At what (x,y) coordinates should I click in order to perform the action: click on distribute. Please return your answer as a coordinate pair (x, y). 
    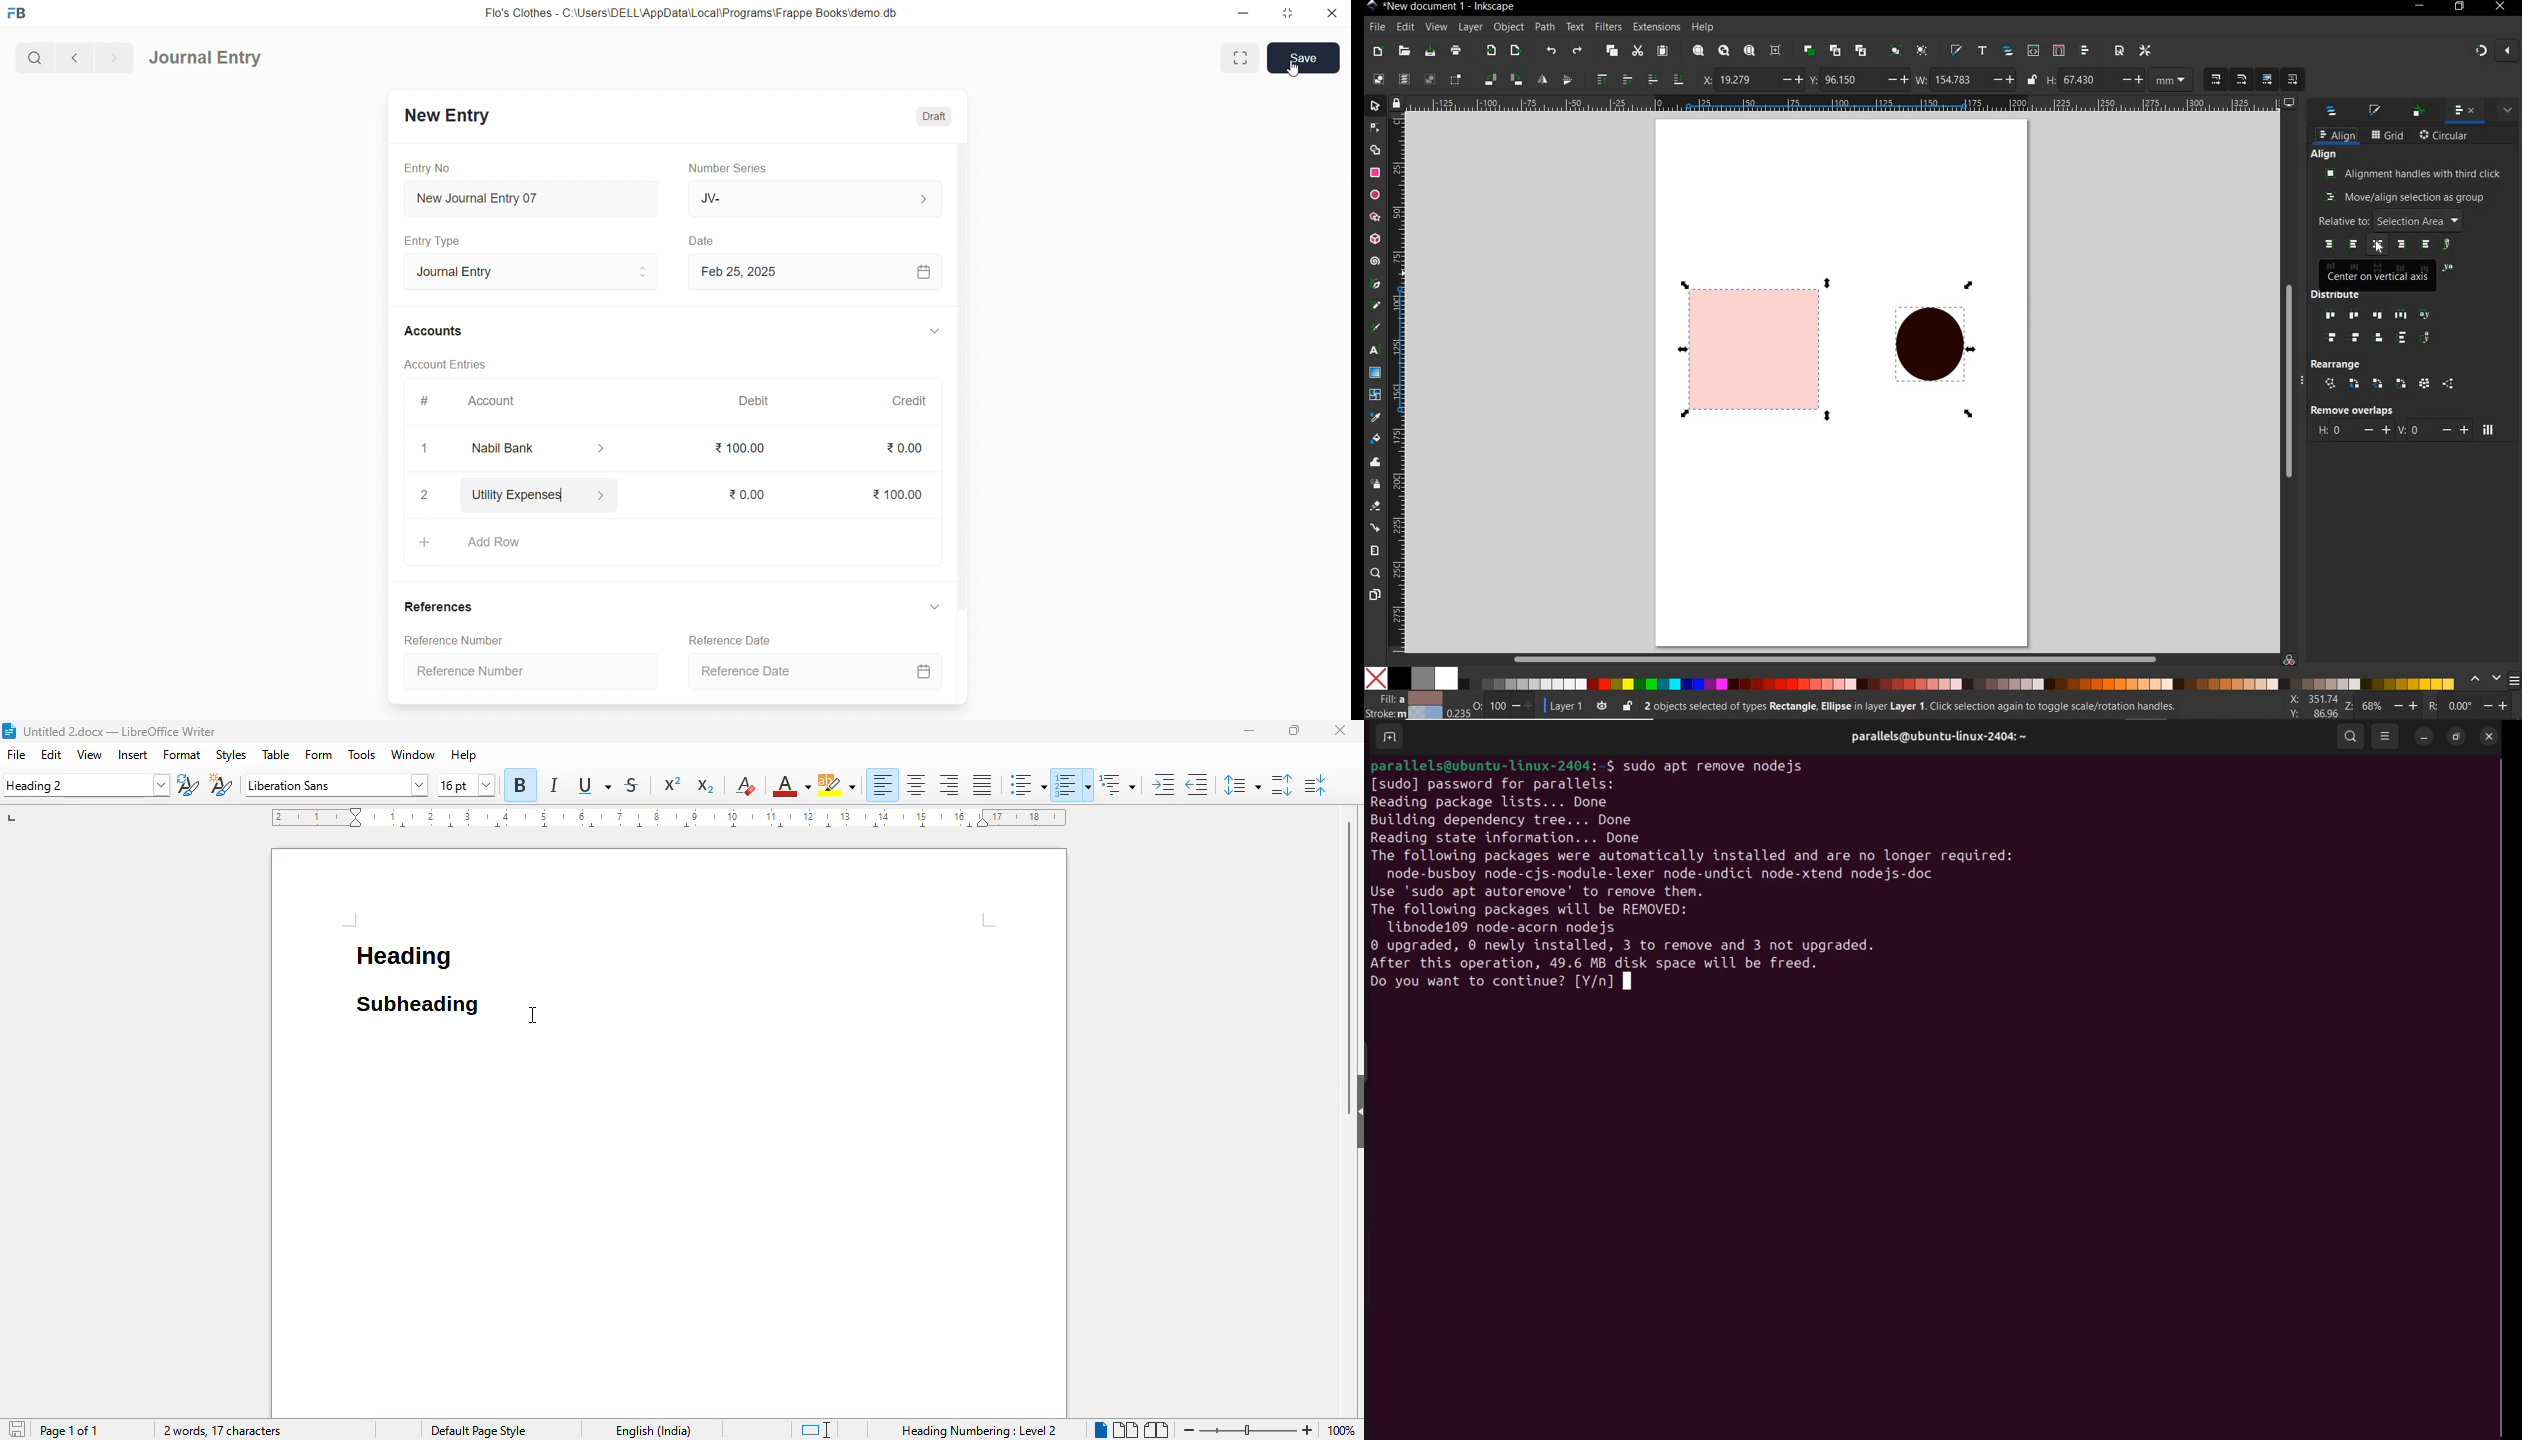
    Looking at the image, I should click on (2370, 296).